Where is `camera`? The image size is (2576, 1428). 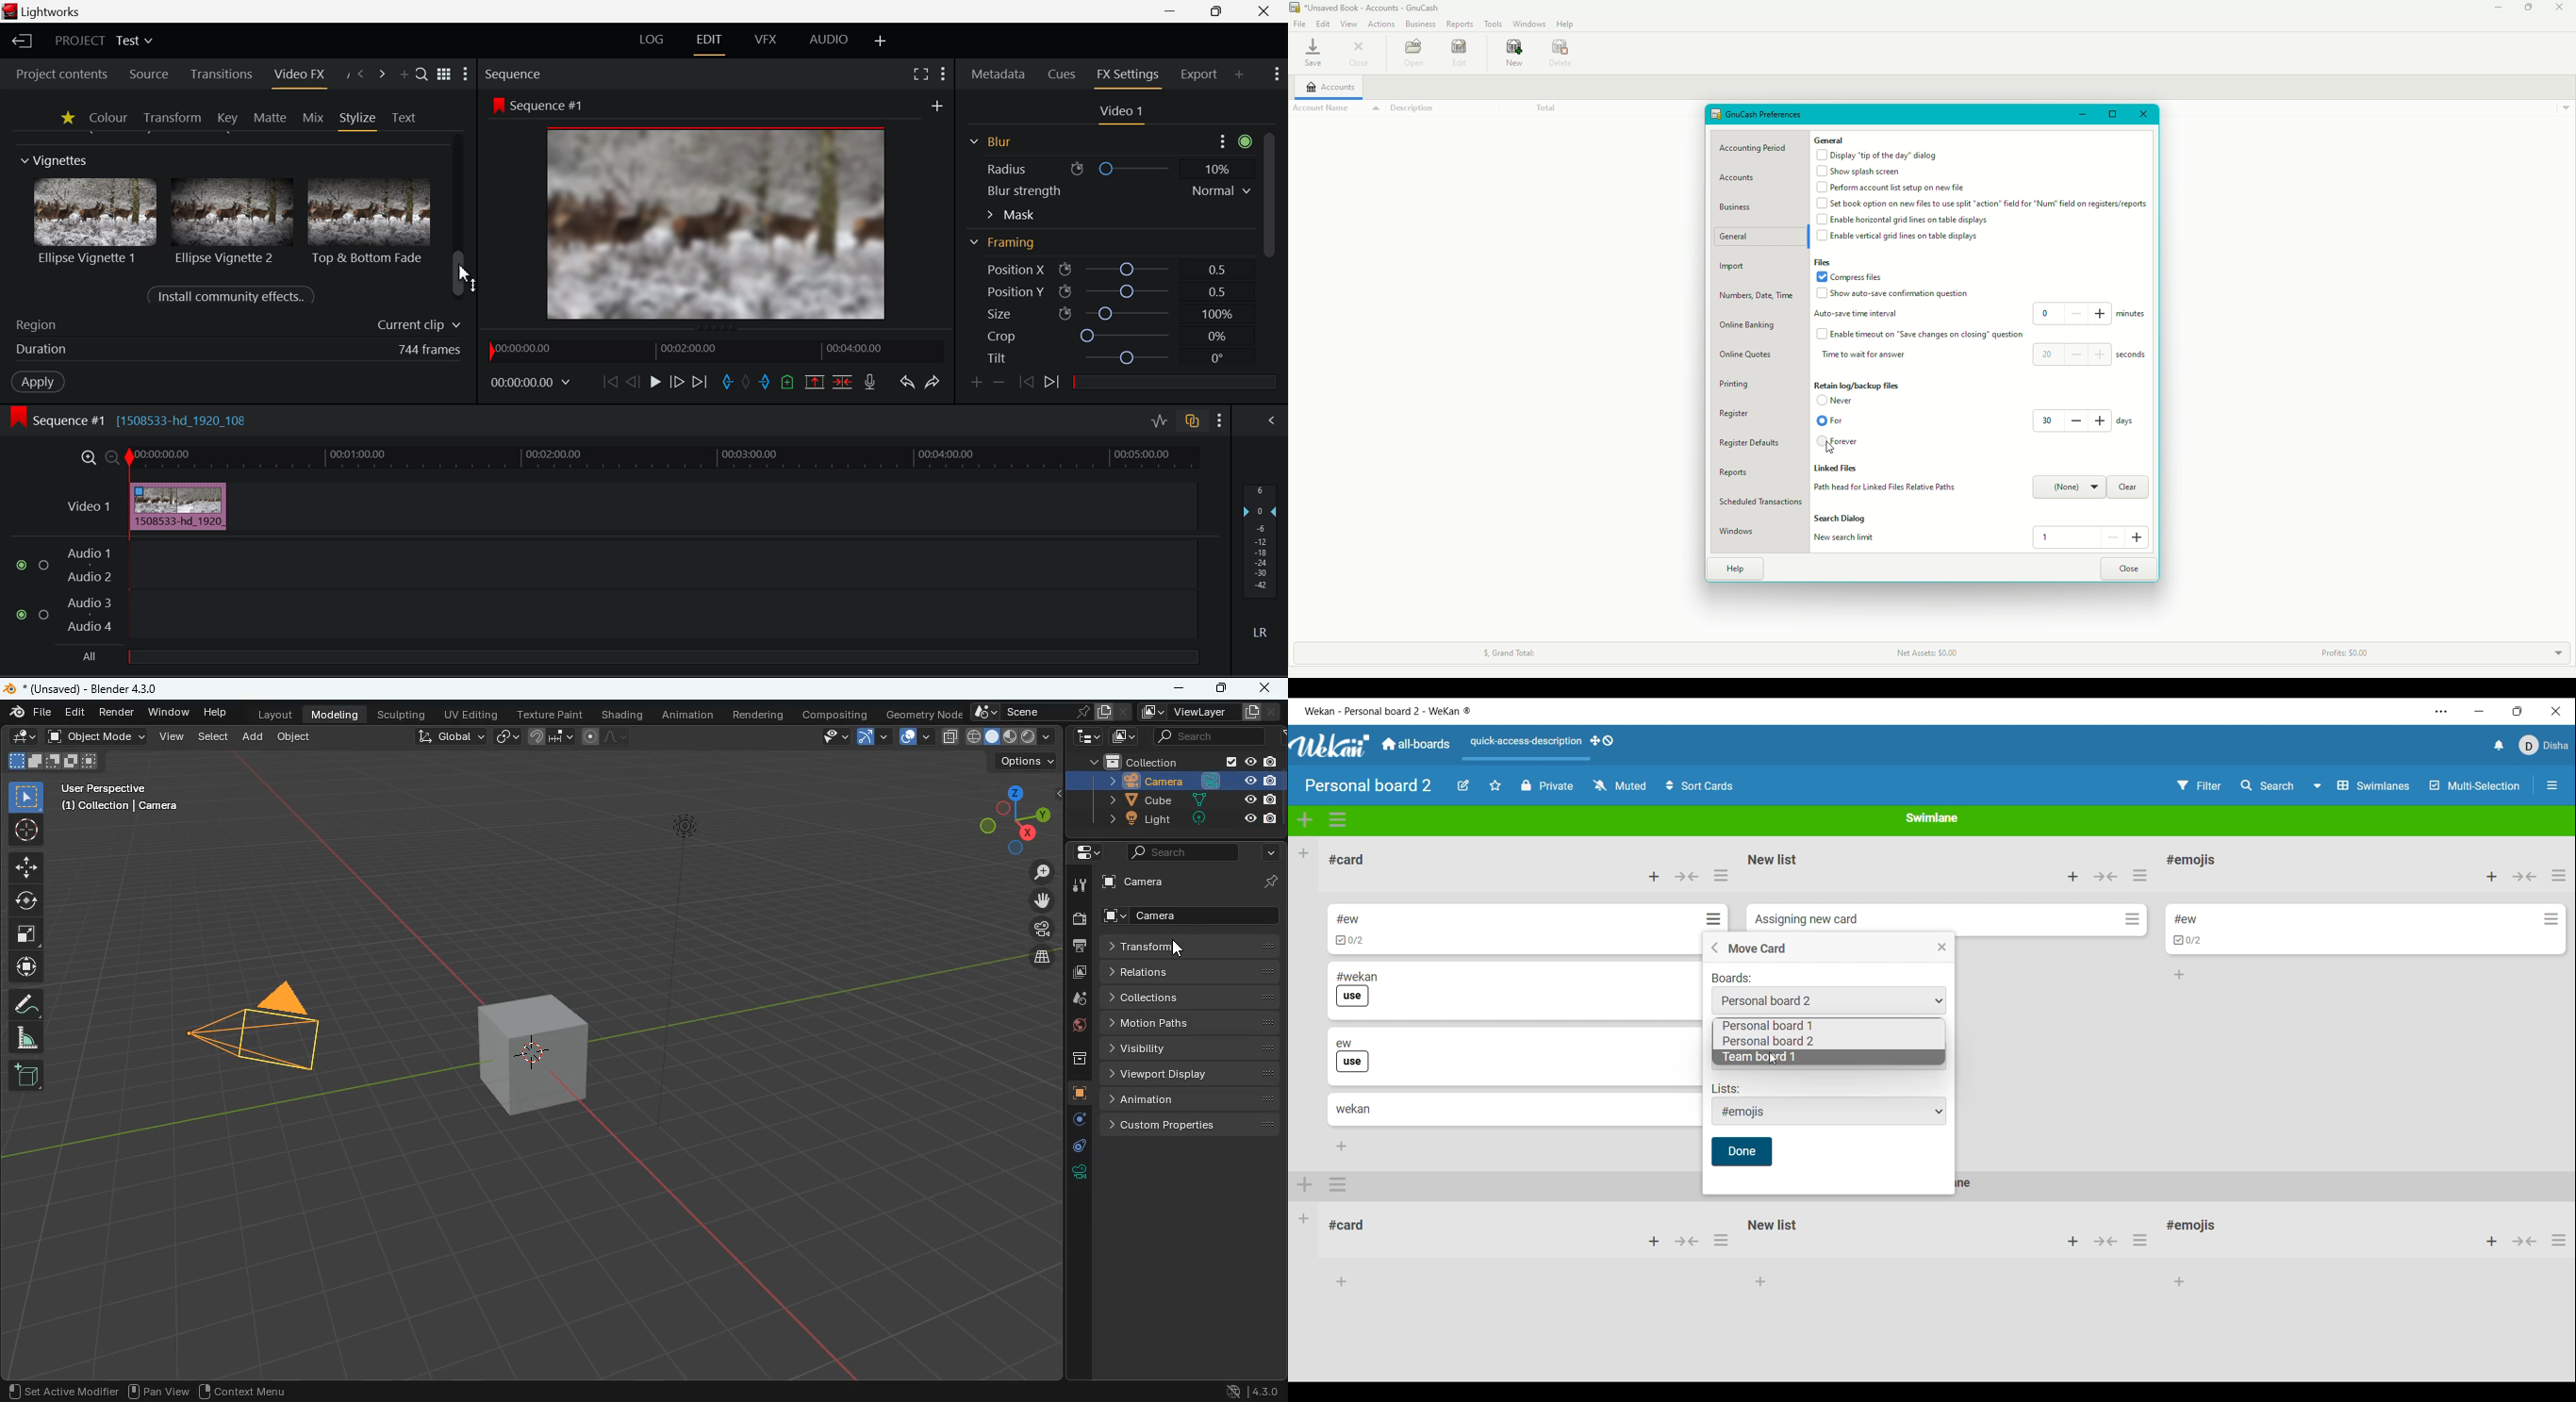
camera is located at coordinates (1181, 883).